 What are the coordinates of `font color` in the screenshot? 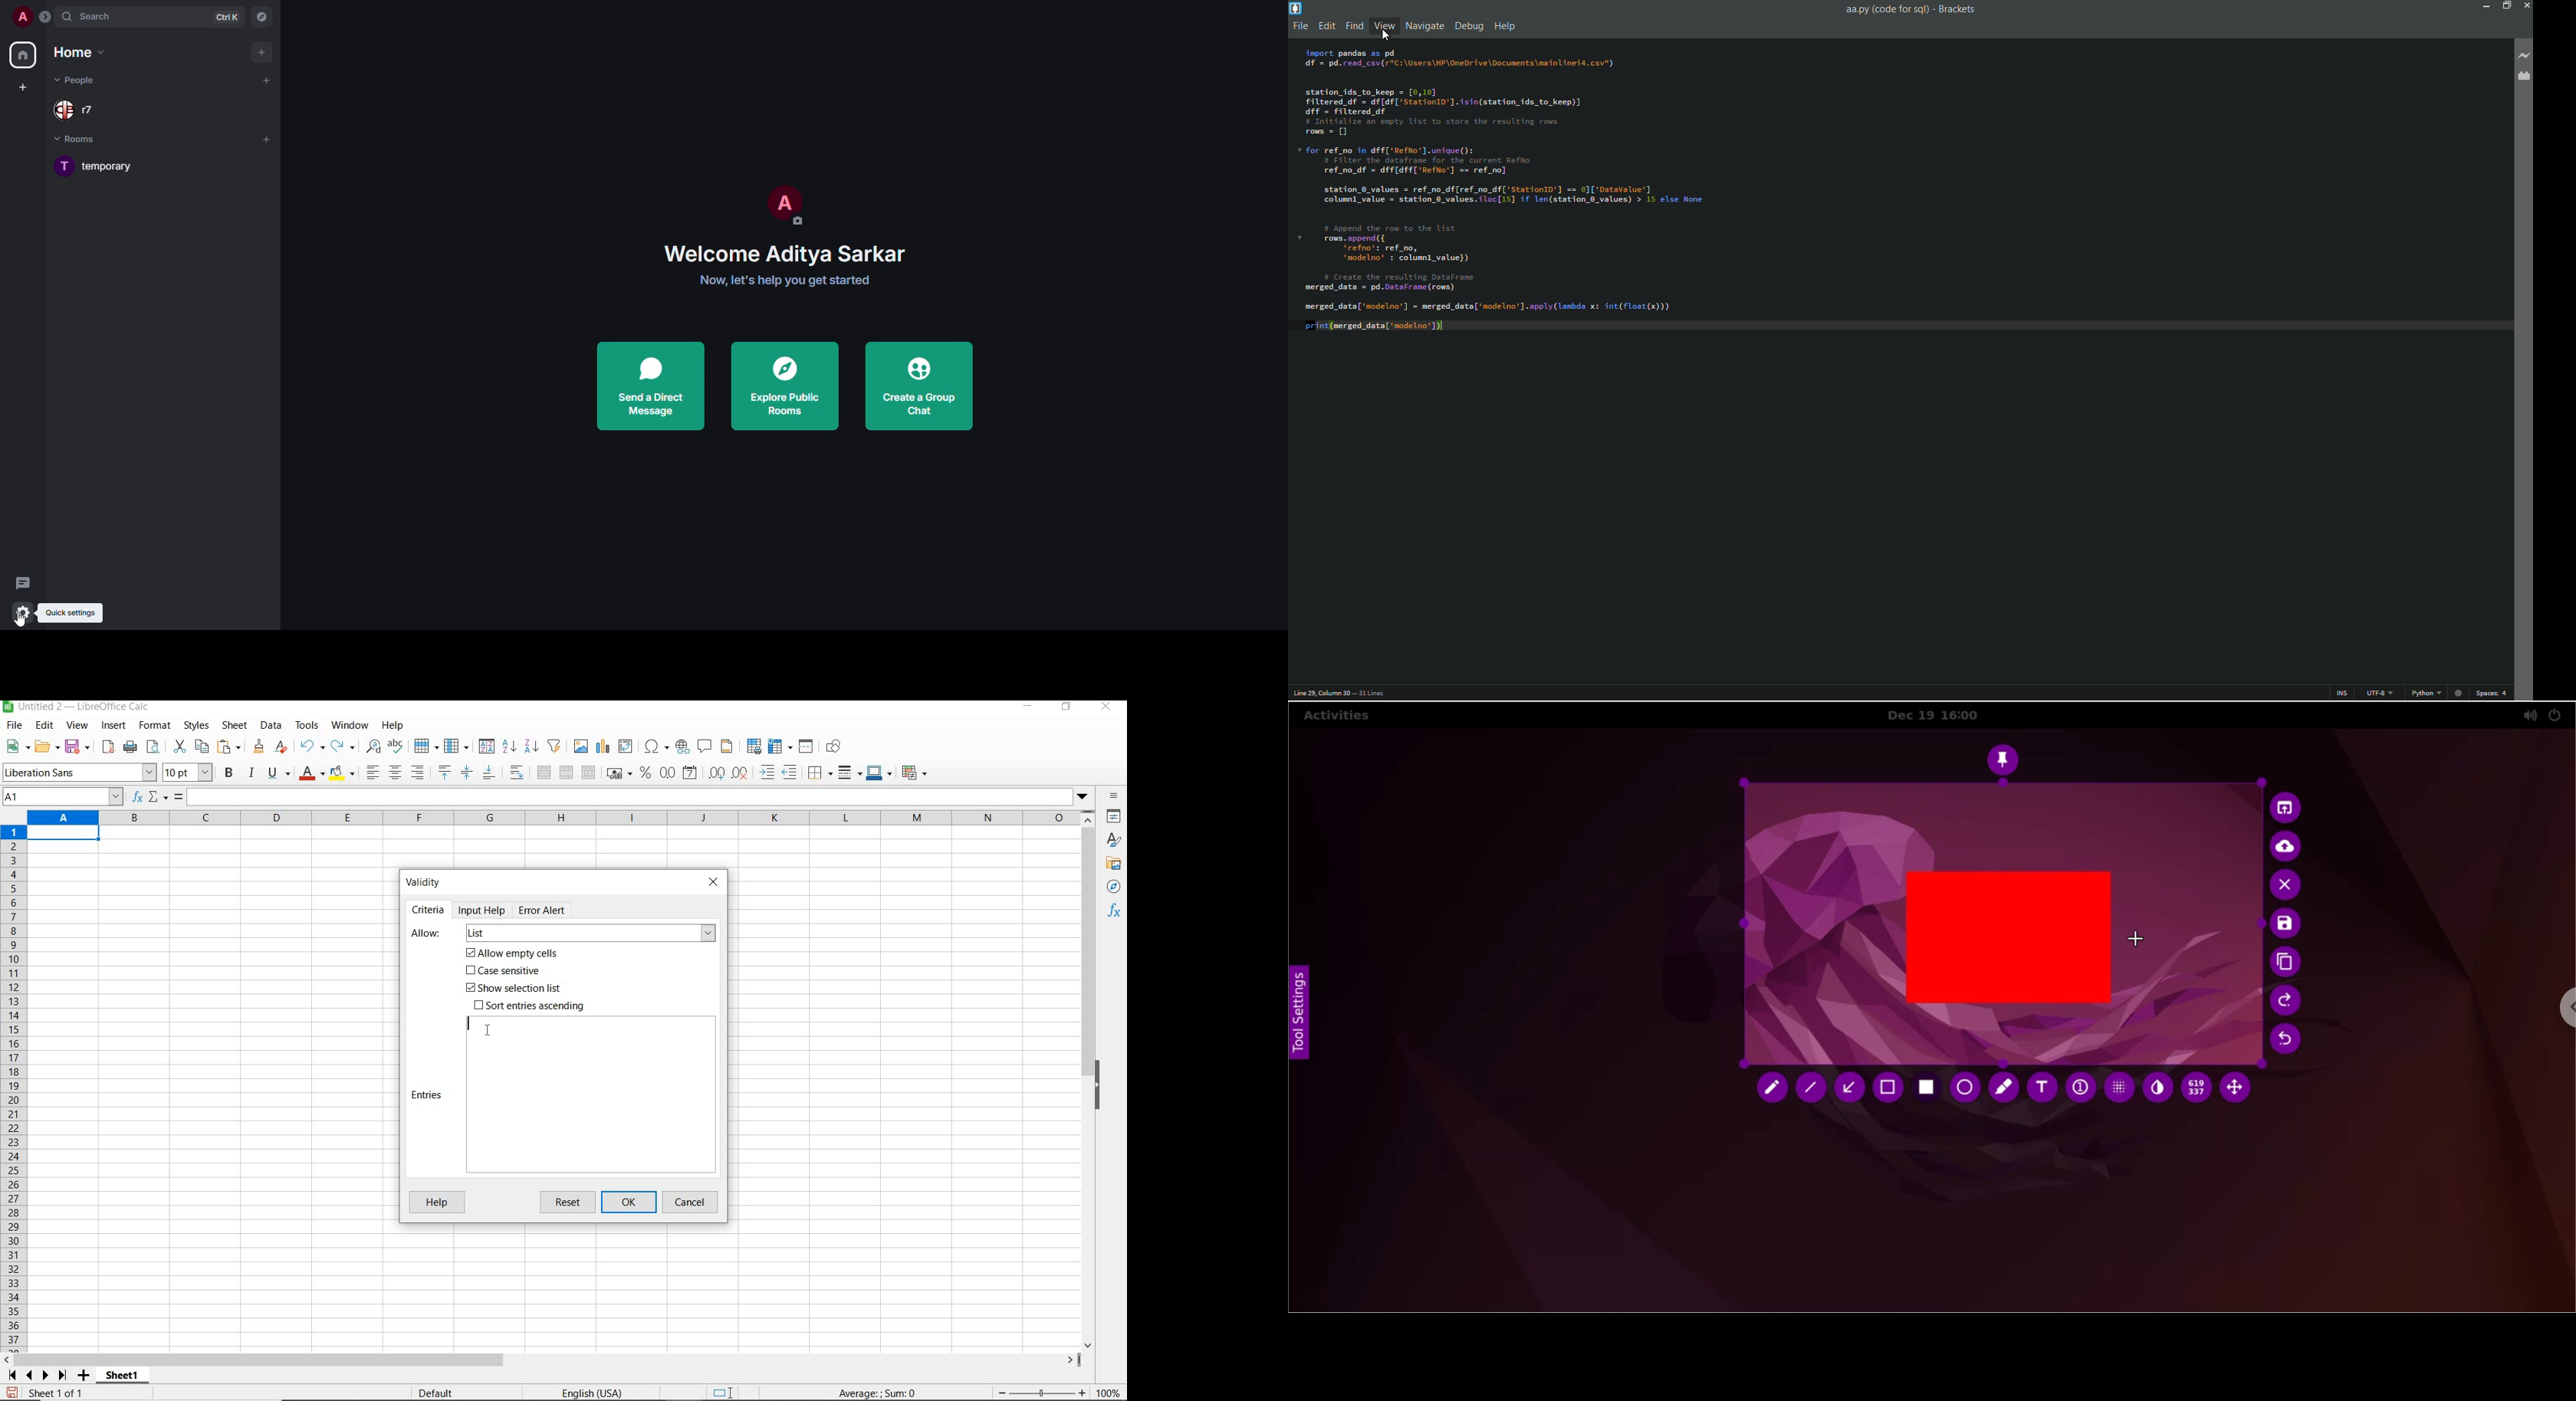 It's located at (313, 773).